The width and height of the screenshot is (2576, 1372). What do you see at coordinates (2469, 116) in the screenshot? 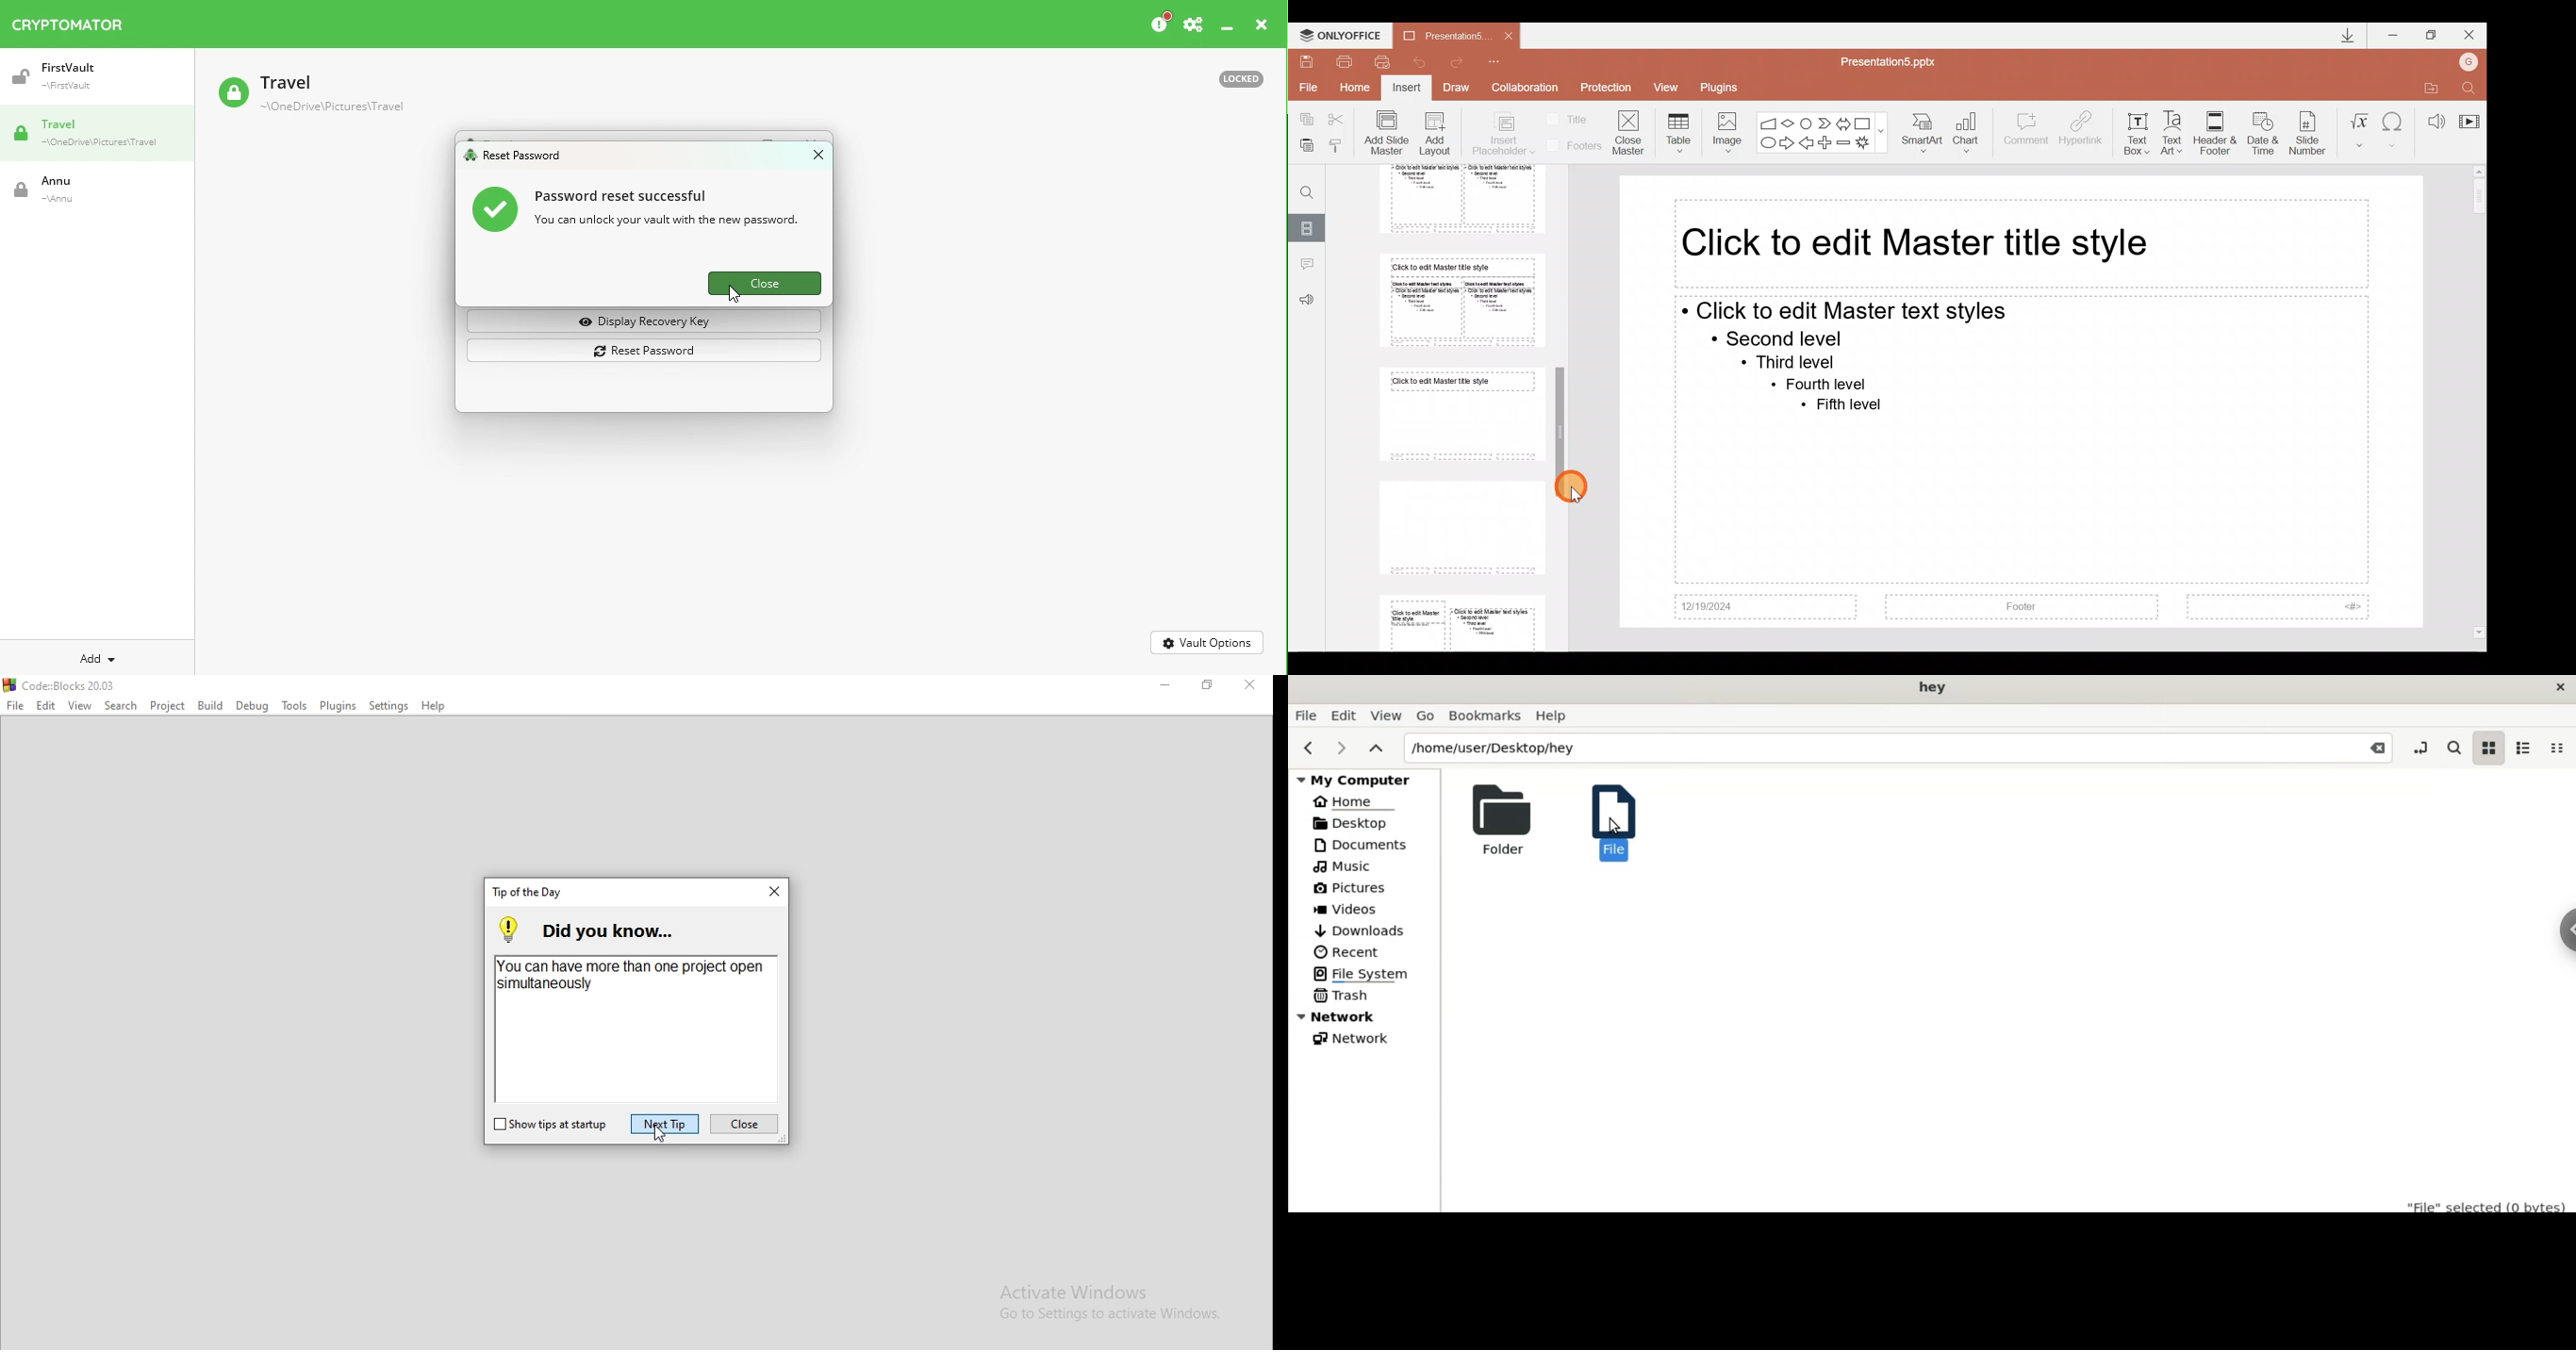
I see `Video` at bounding box center [2469, 116].